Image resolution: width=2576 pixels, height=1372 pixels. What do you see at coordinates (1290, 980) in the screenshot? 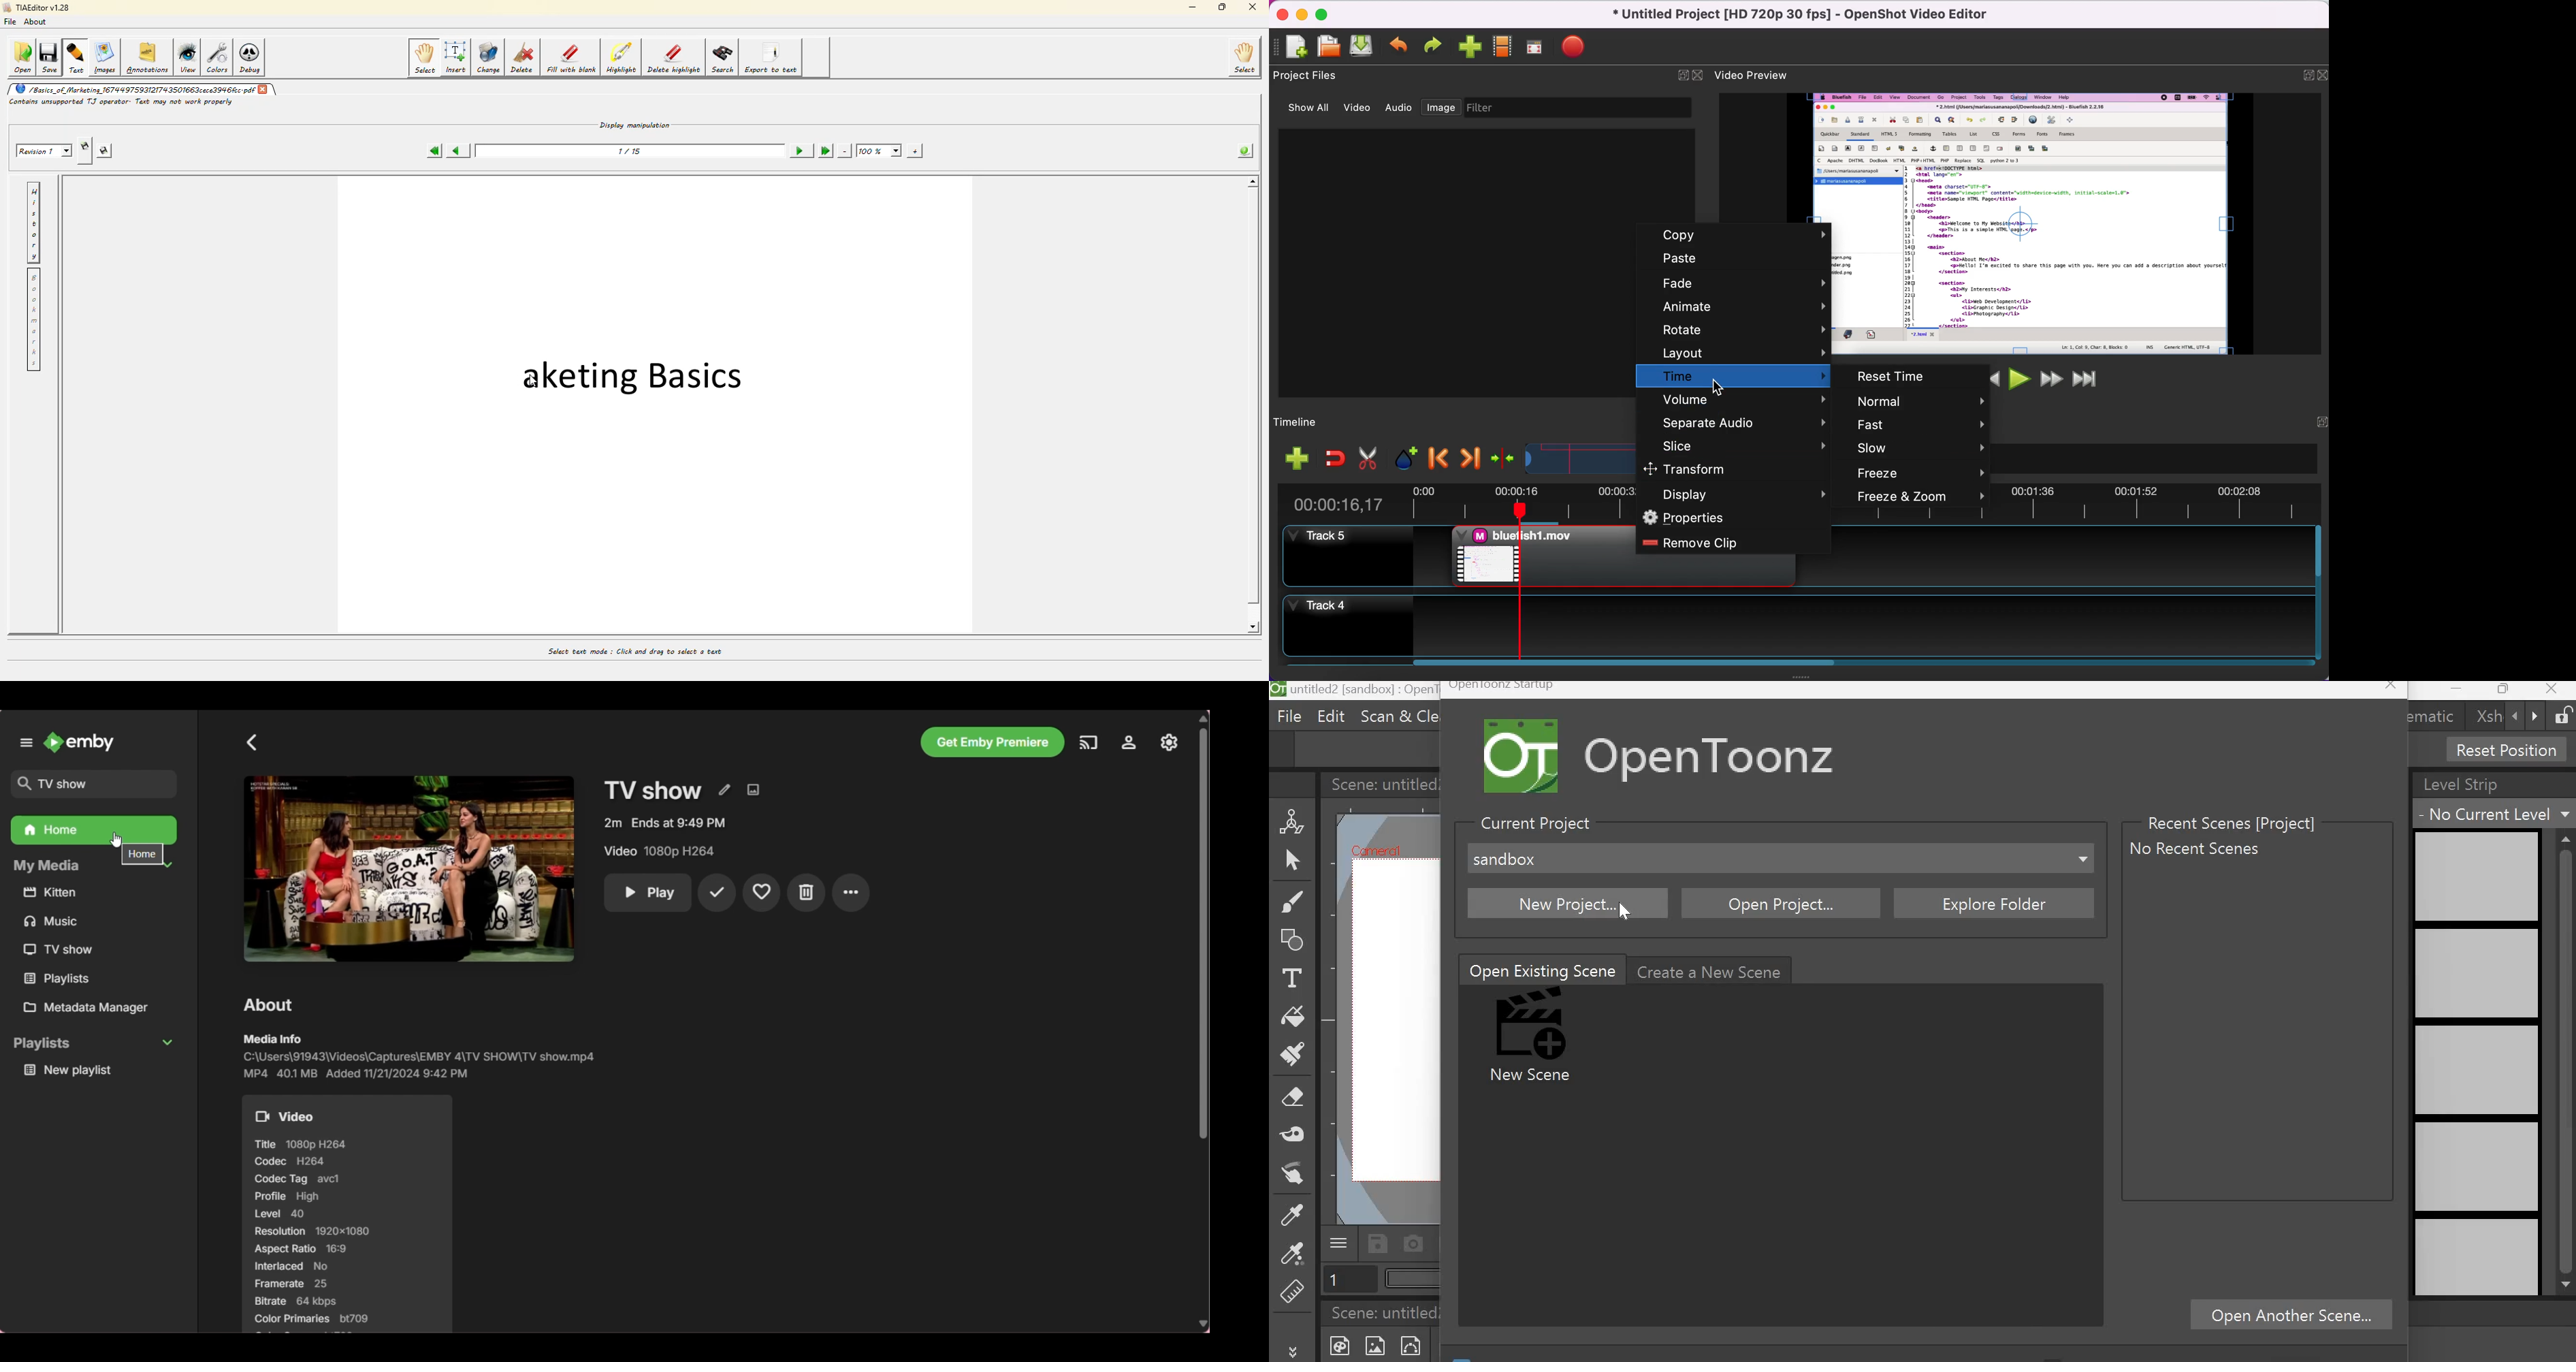
I see `Type Tool` at bounding box center [1290, 980].